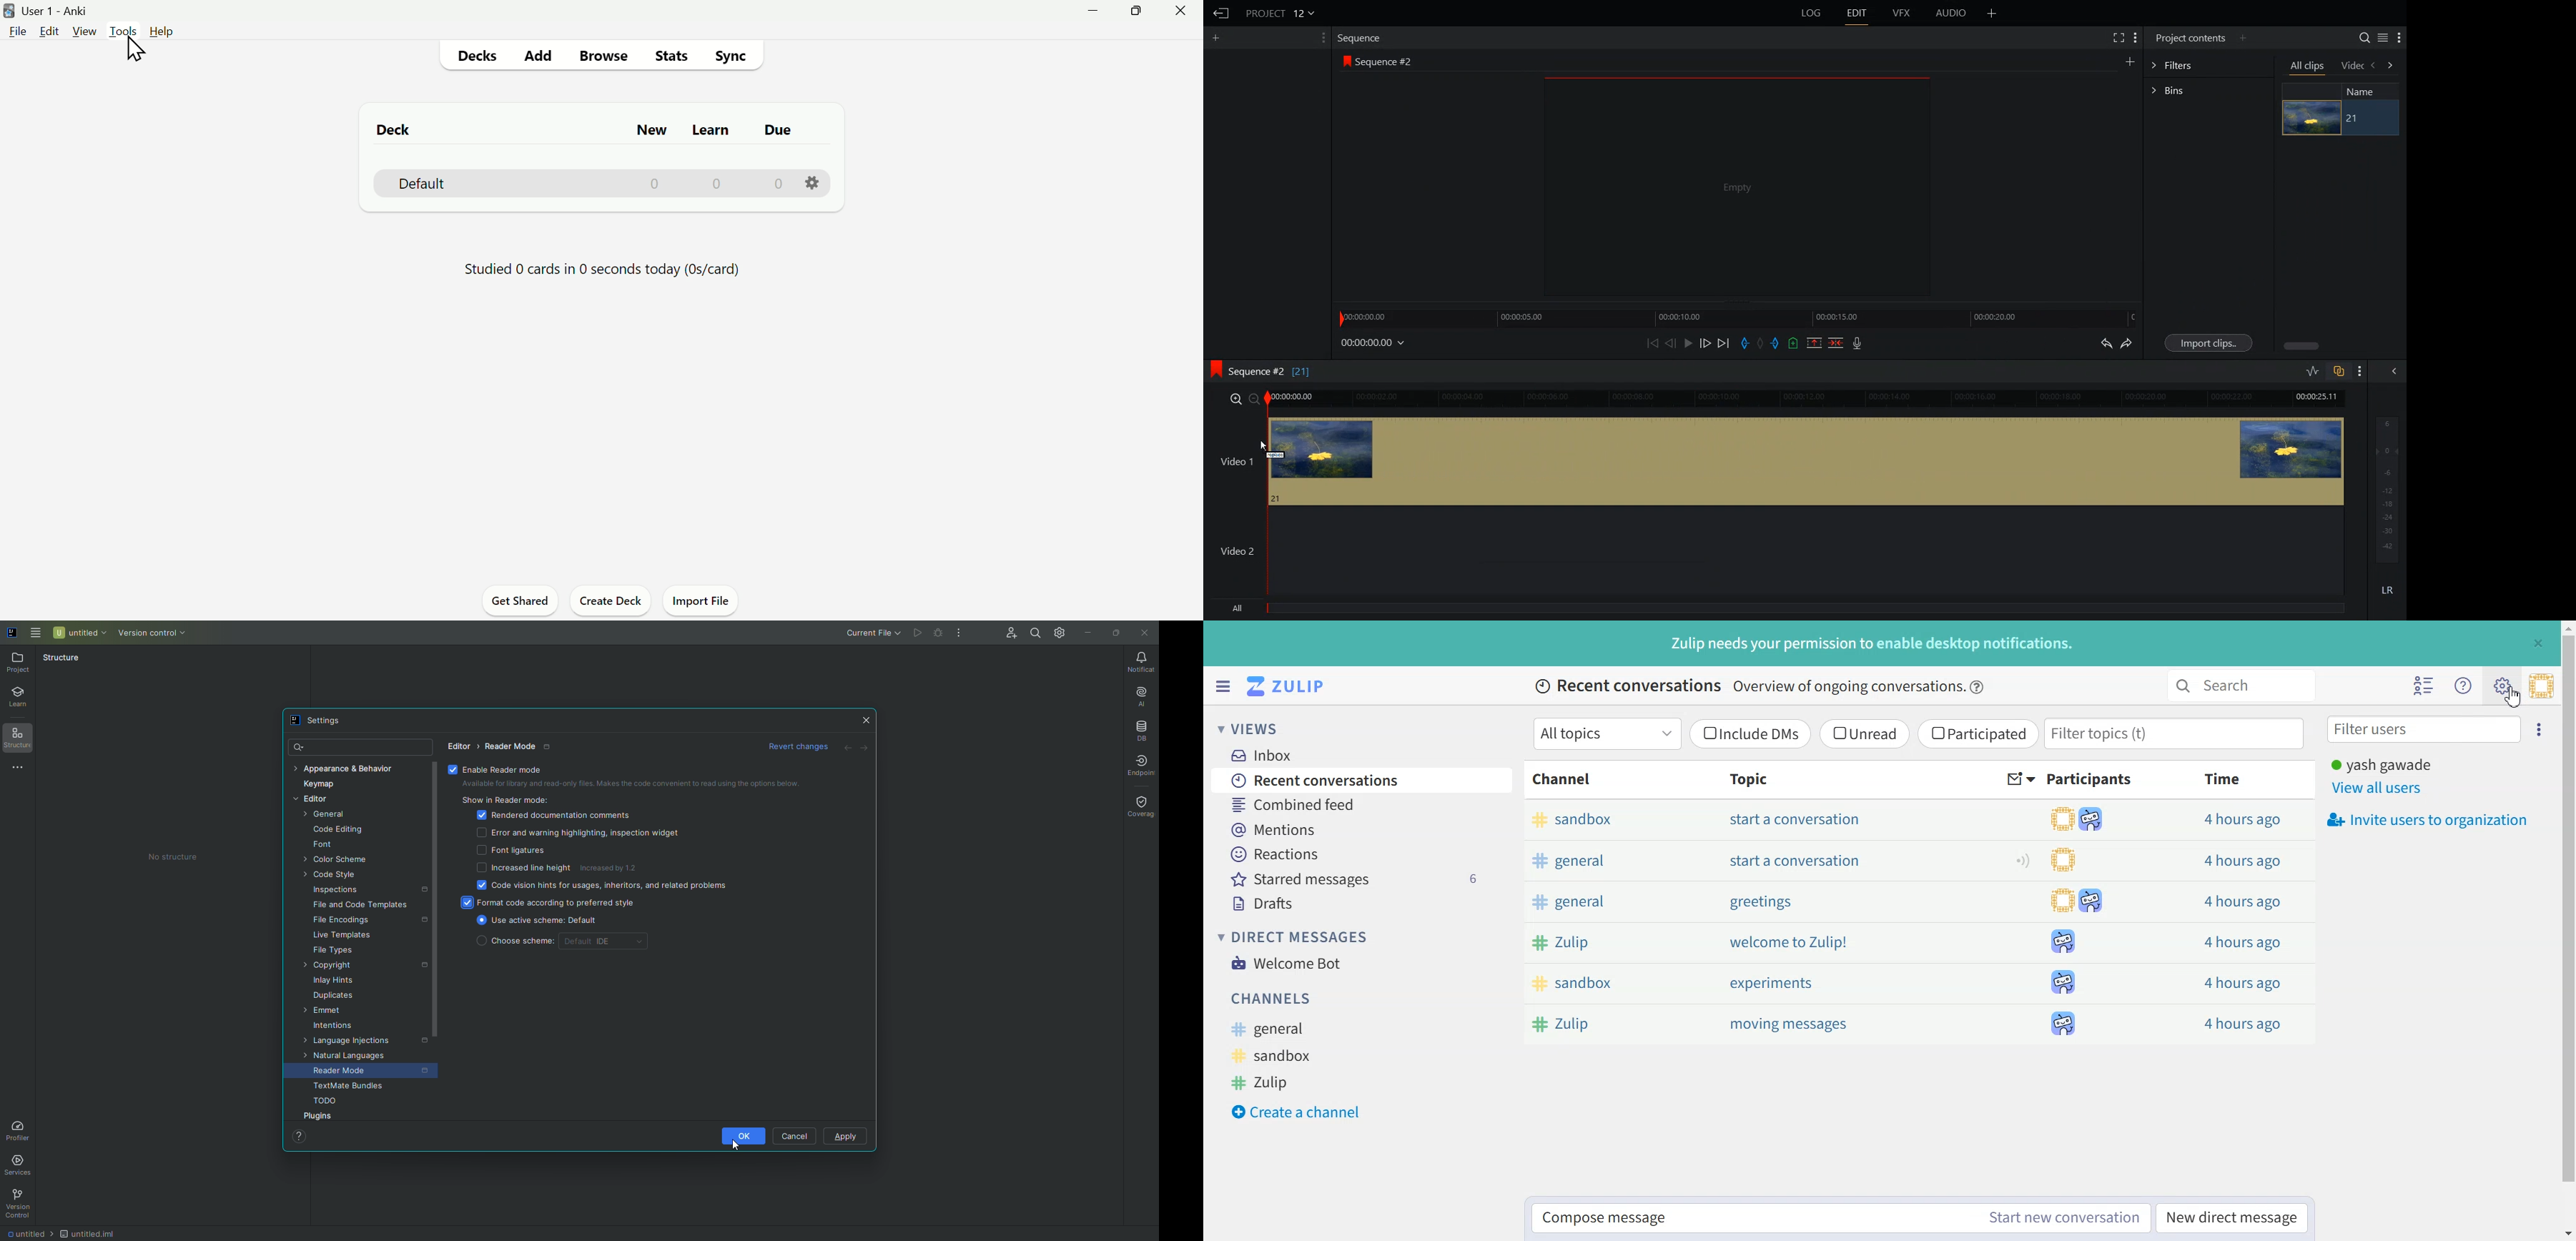  Describe the element at coordinates (2207, 343) in the screenshot. I see `Import clips` at that location.